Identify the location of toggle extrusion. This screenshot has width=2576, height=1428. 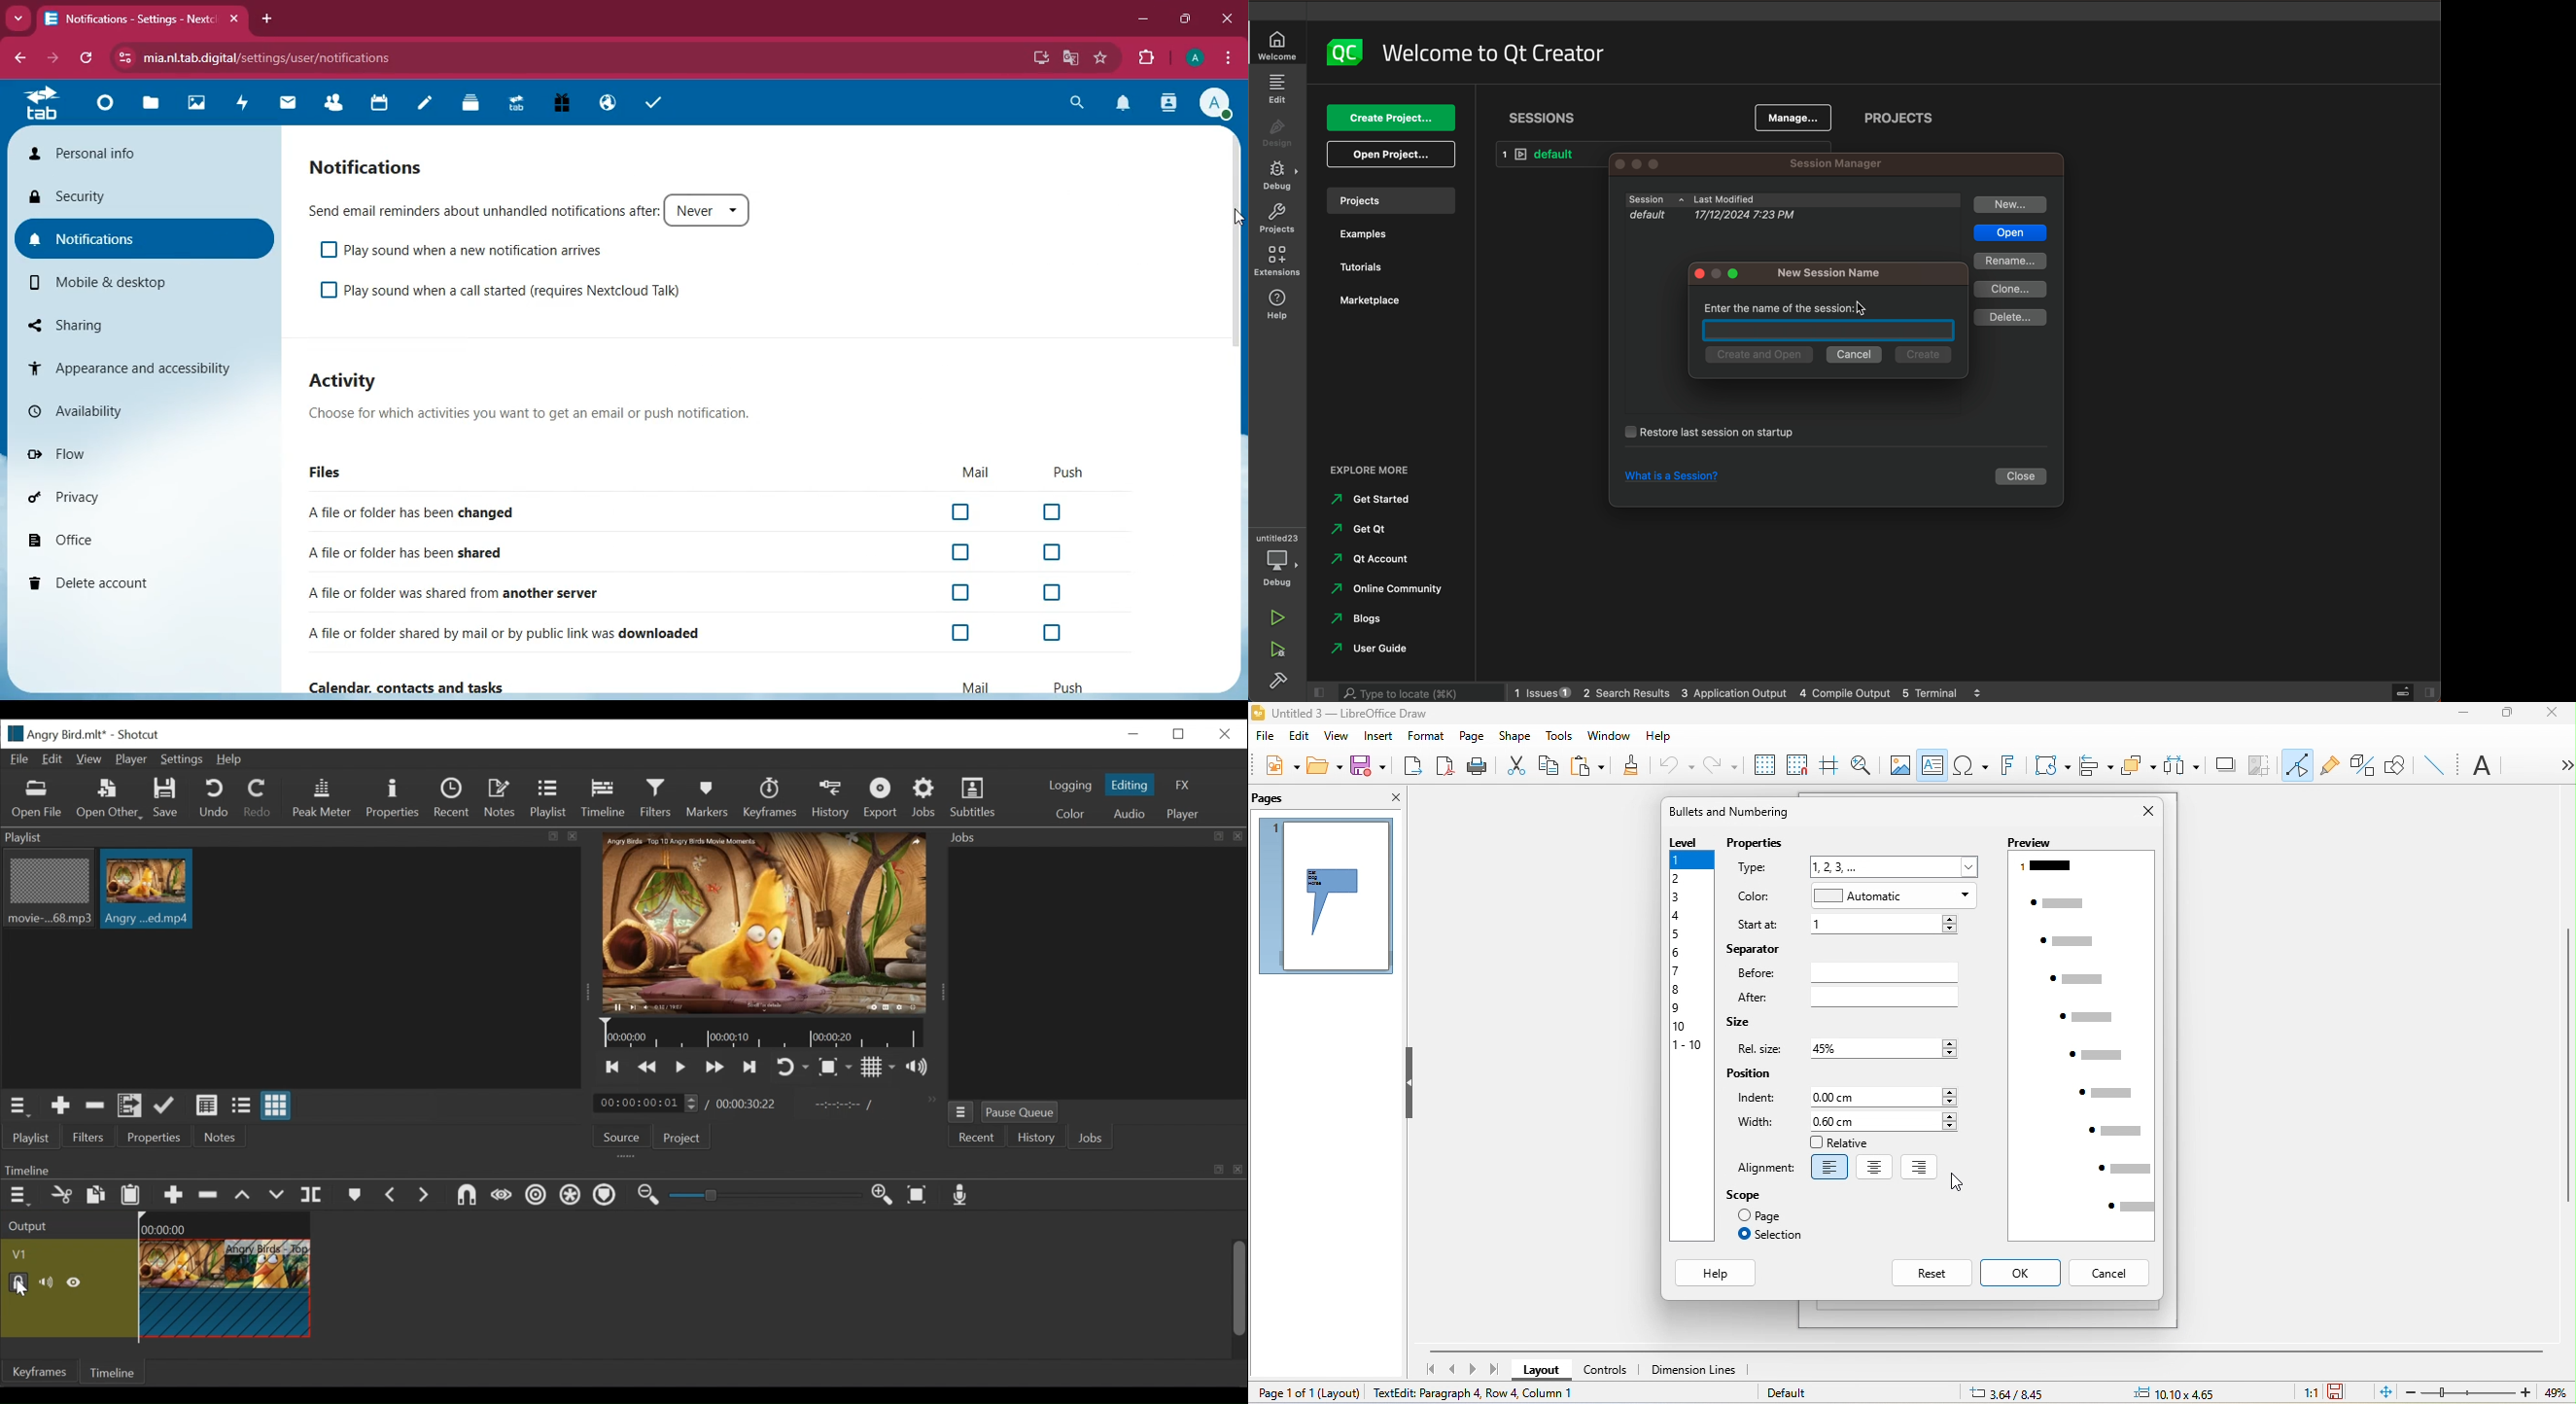
(2363, 767).